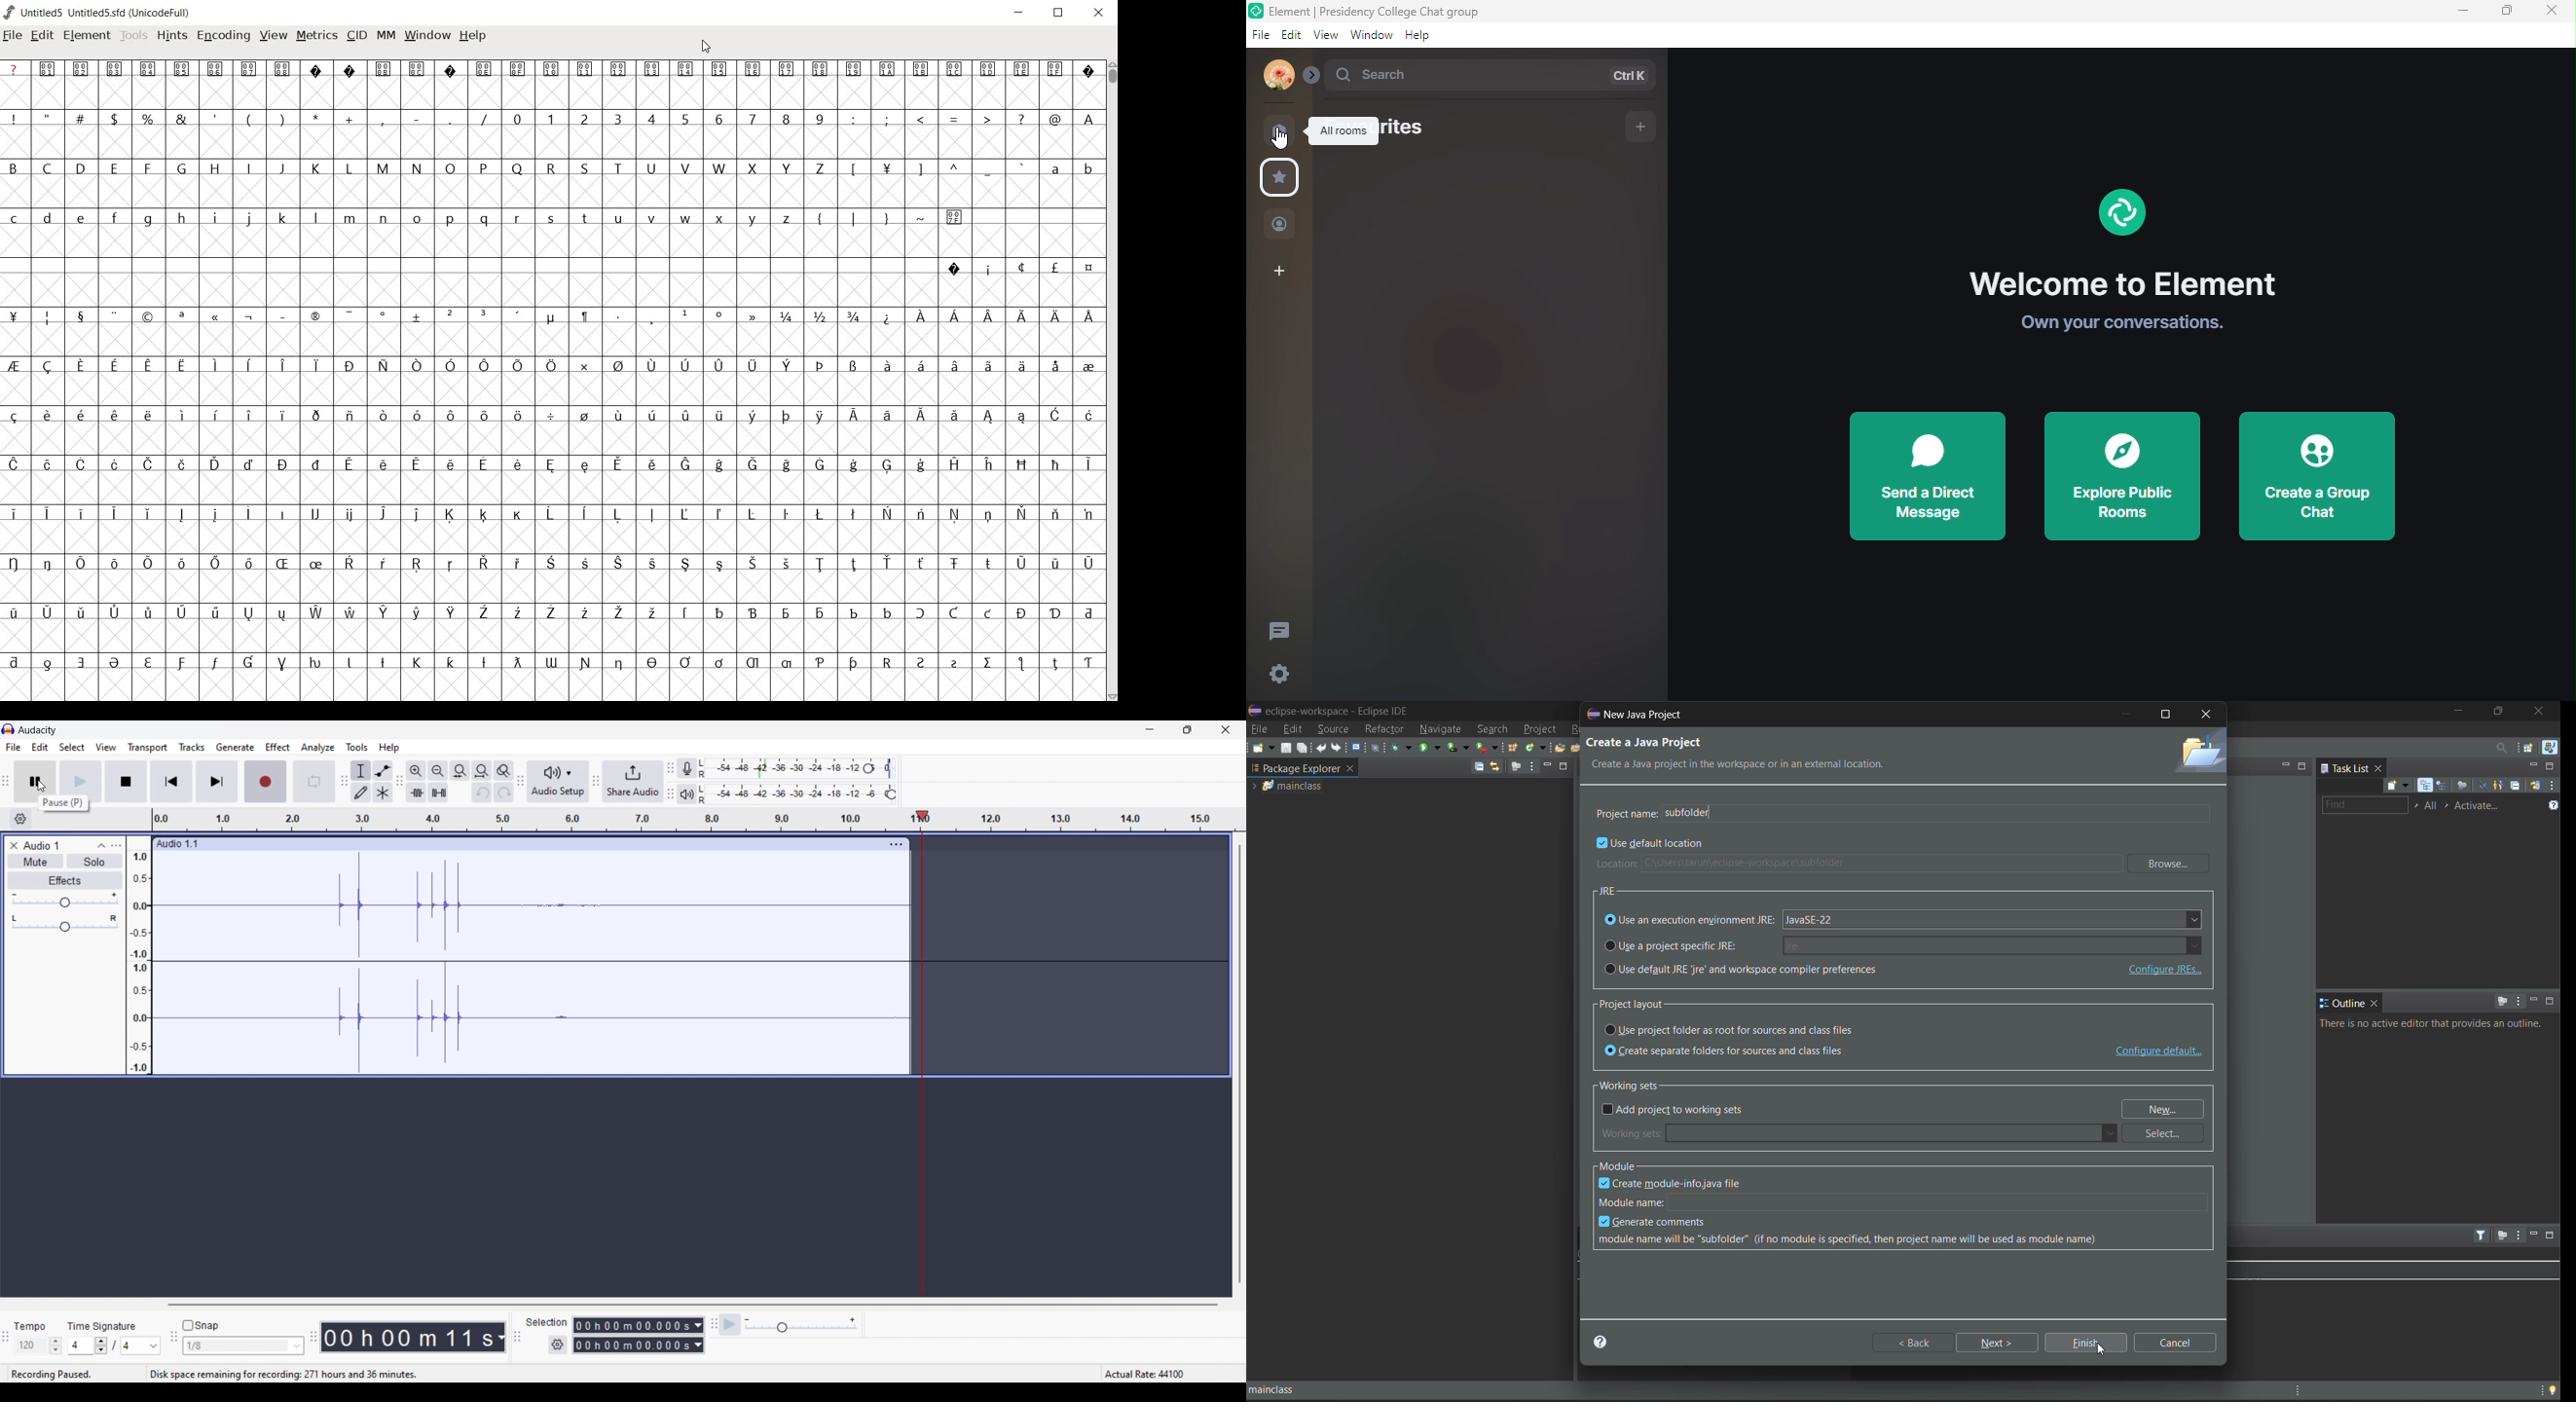 The width and height of the screenshot is (2576, 1428). What do you see at coordinates (178, 844) in the screenshot?
I see `Track name` at bounding box center [178, 844].